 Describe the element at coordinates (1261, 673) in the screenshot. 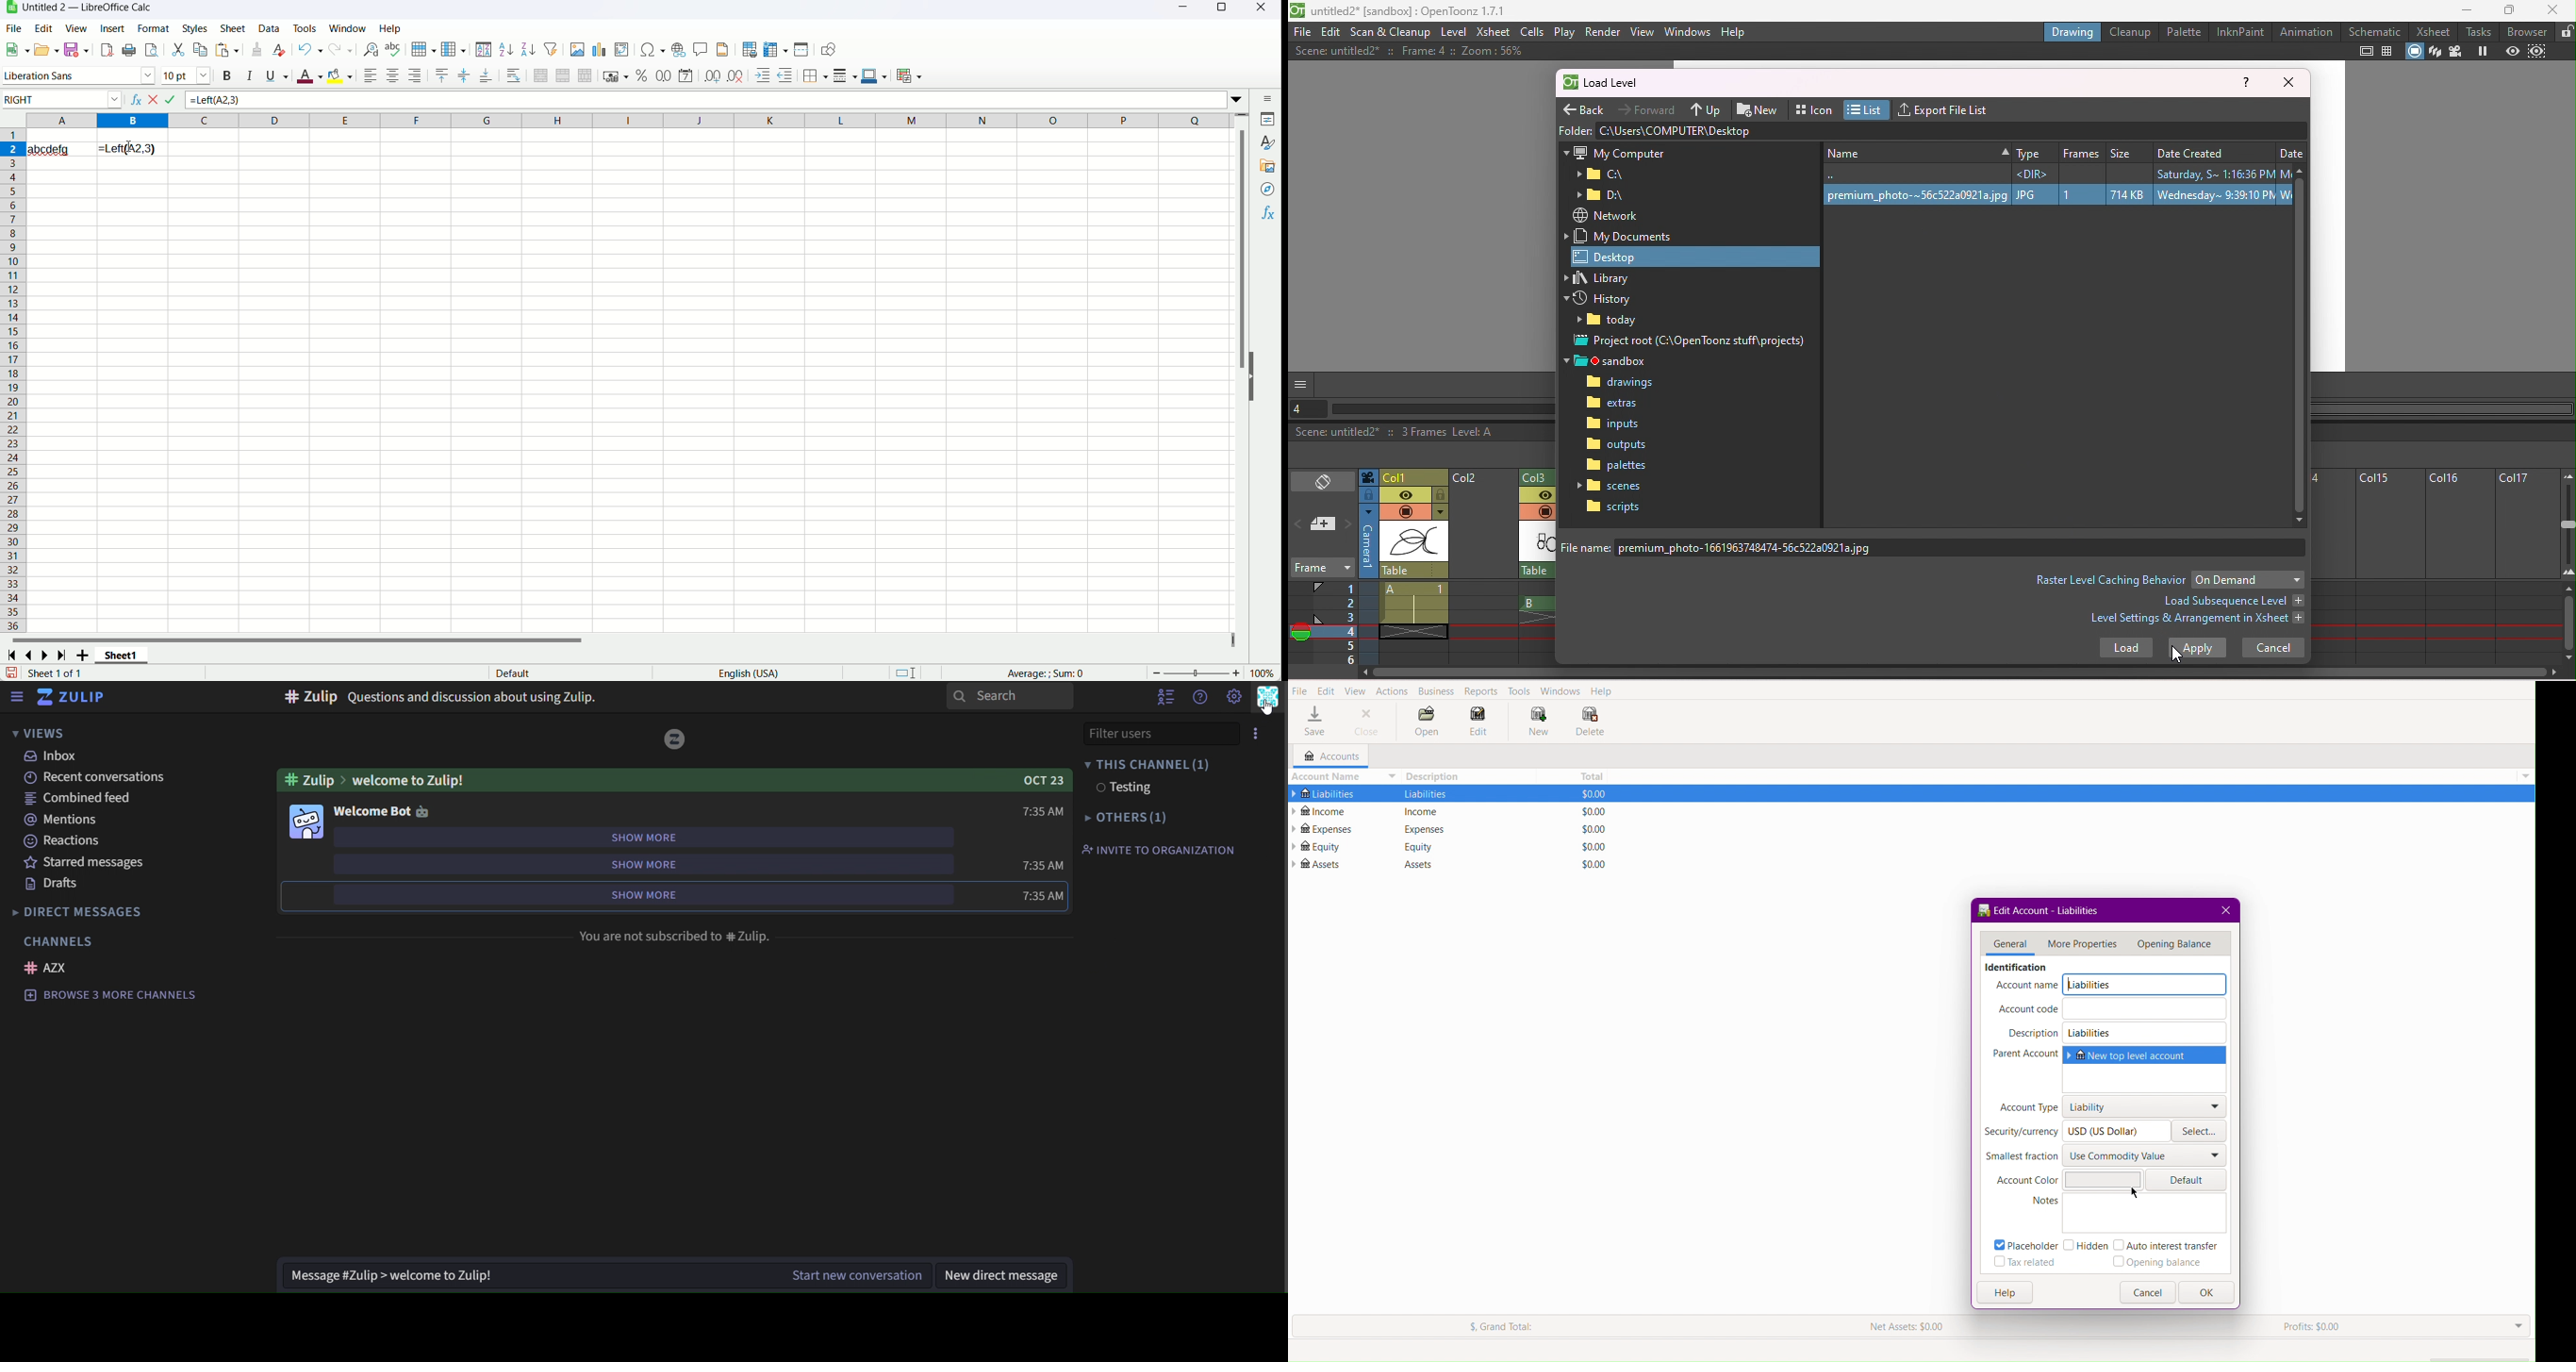

I see `zoom factor` at that location.